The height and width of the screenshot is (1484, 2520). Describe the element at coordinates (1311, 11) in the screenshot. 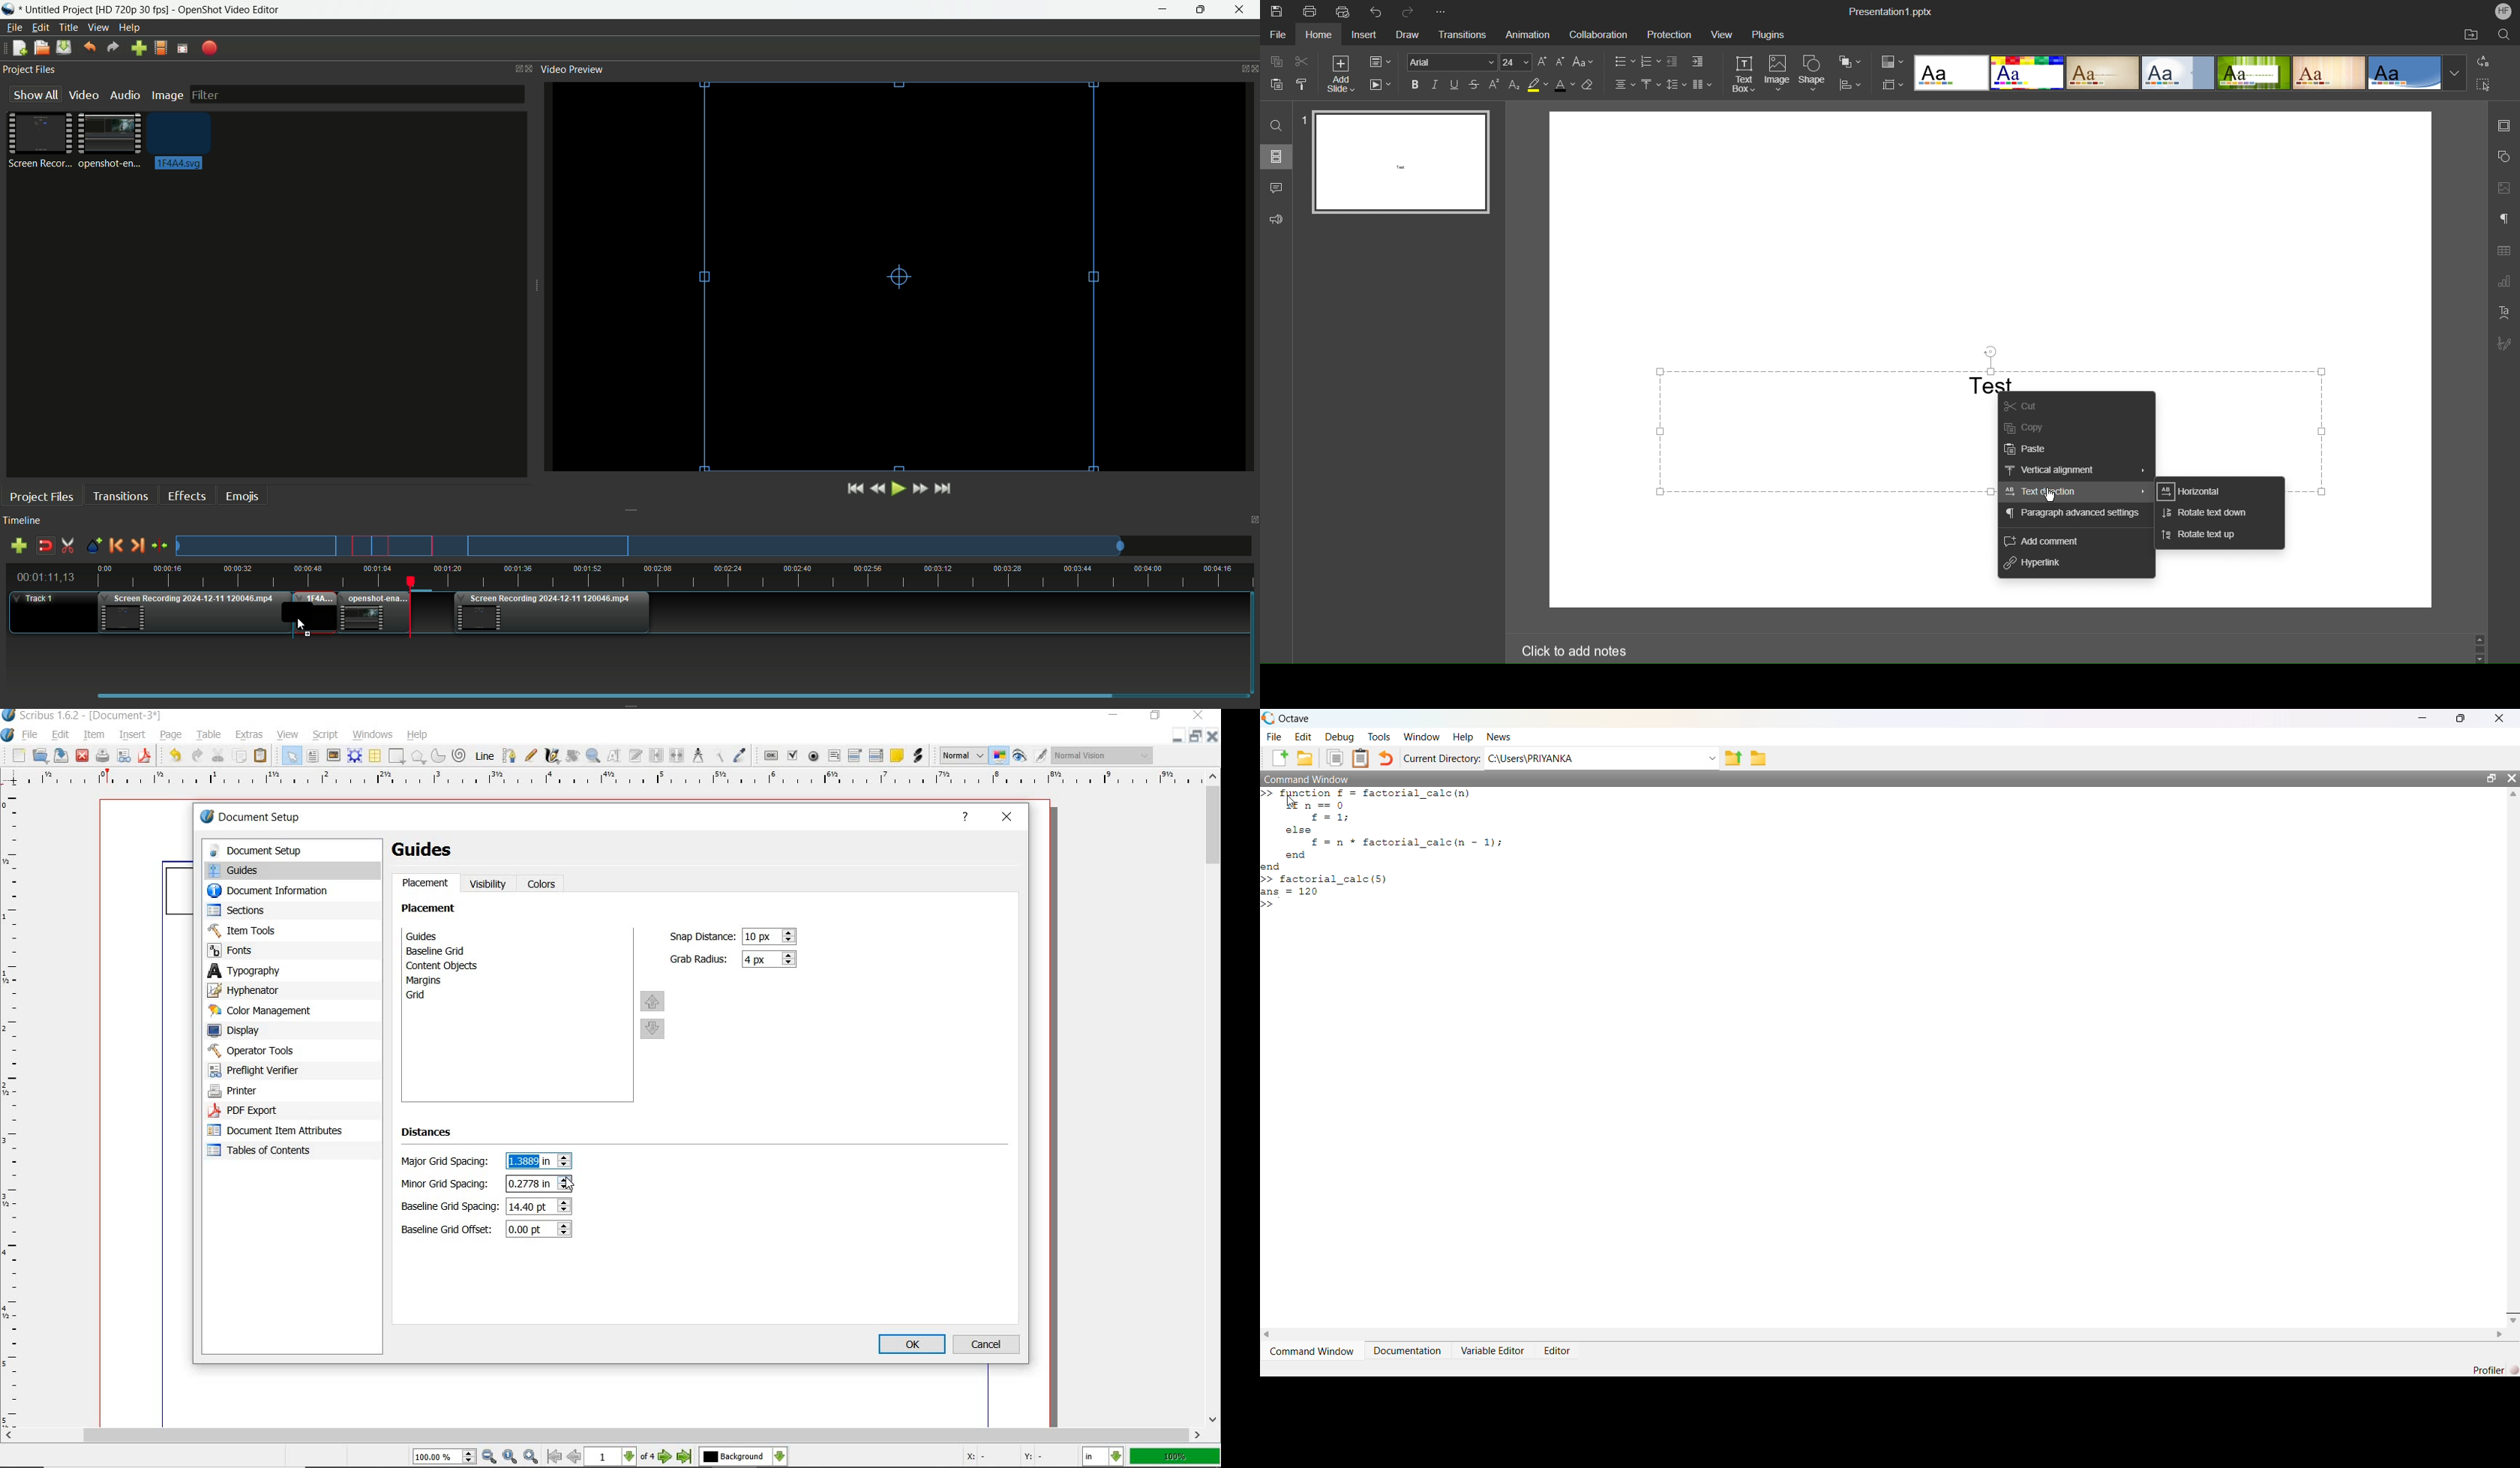

I see `Print` at that location.